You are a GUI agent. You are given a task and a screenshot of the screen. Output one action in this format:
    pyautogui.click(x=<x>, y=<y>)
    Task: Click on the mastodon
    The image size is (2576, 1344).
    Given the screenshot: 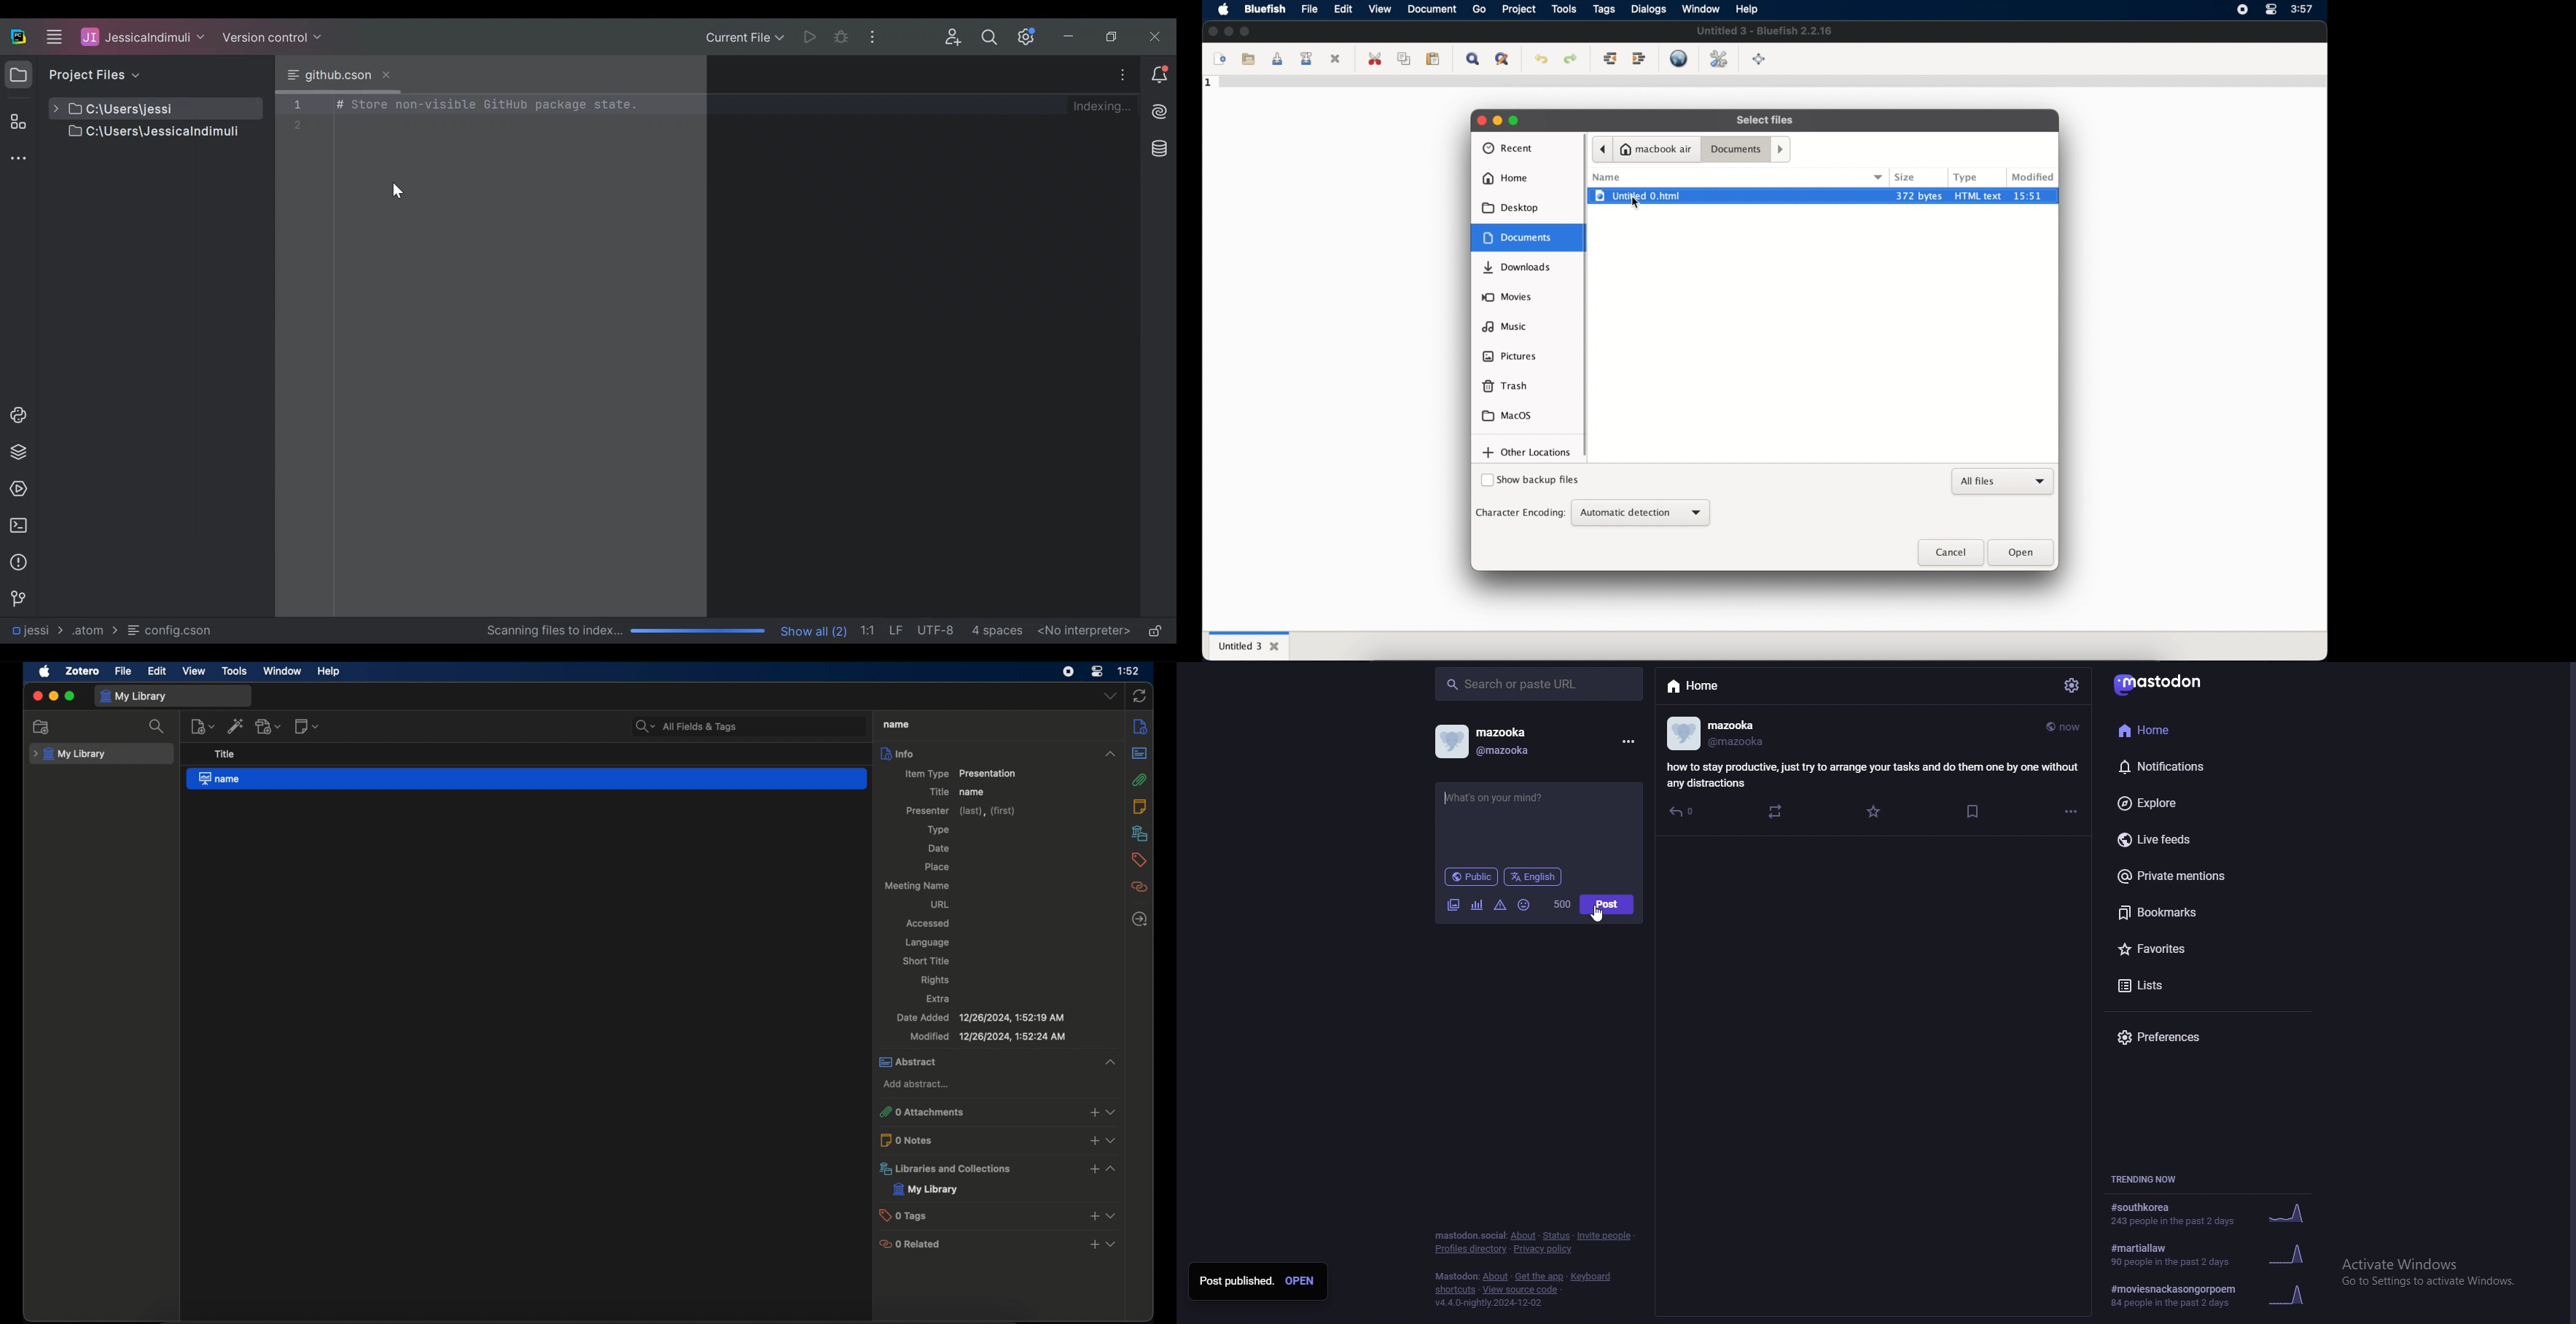 What is the action you would take?
    pyautogui.click(x=1456, y=1276)
    